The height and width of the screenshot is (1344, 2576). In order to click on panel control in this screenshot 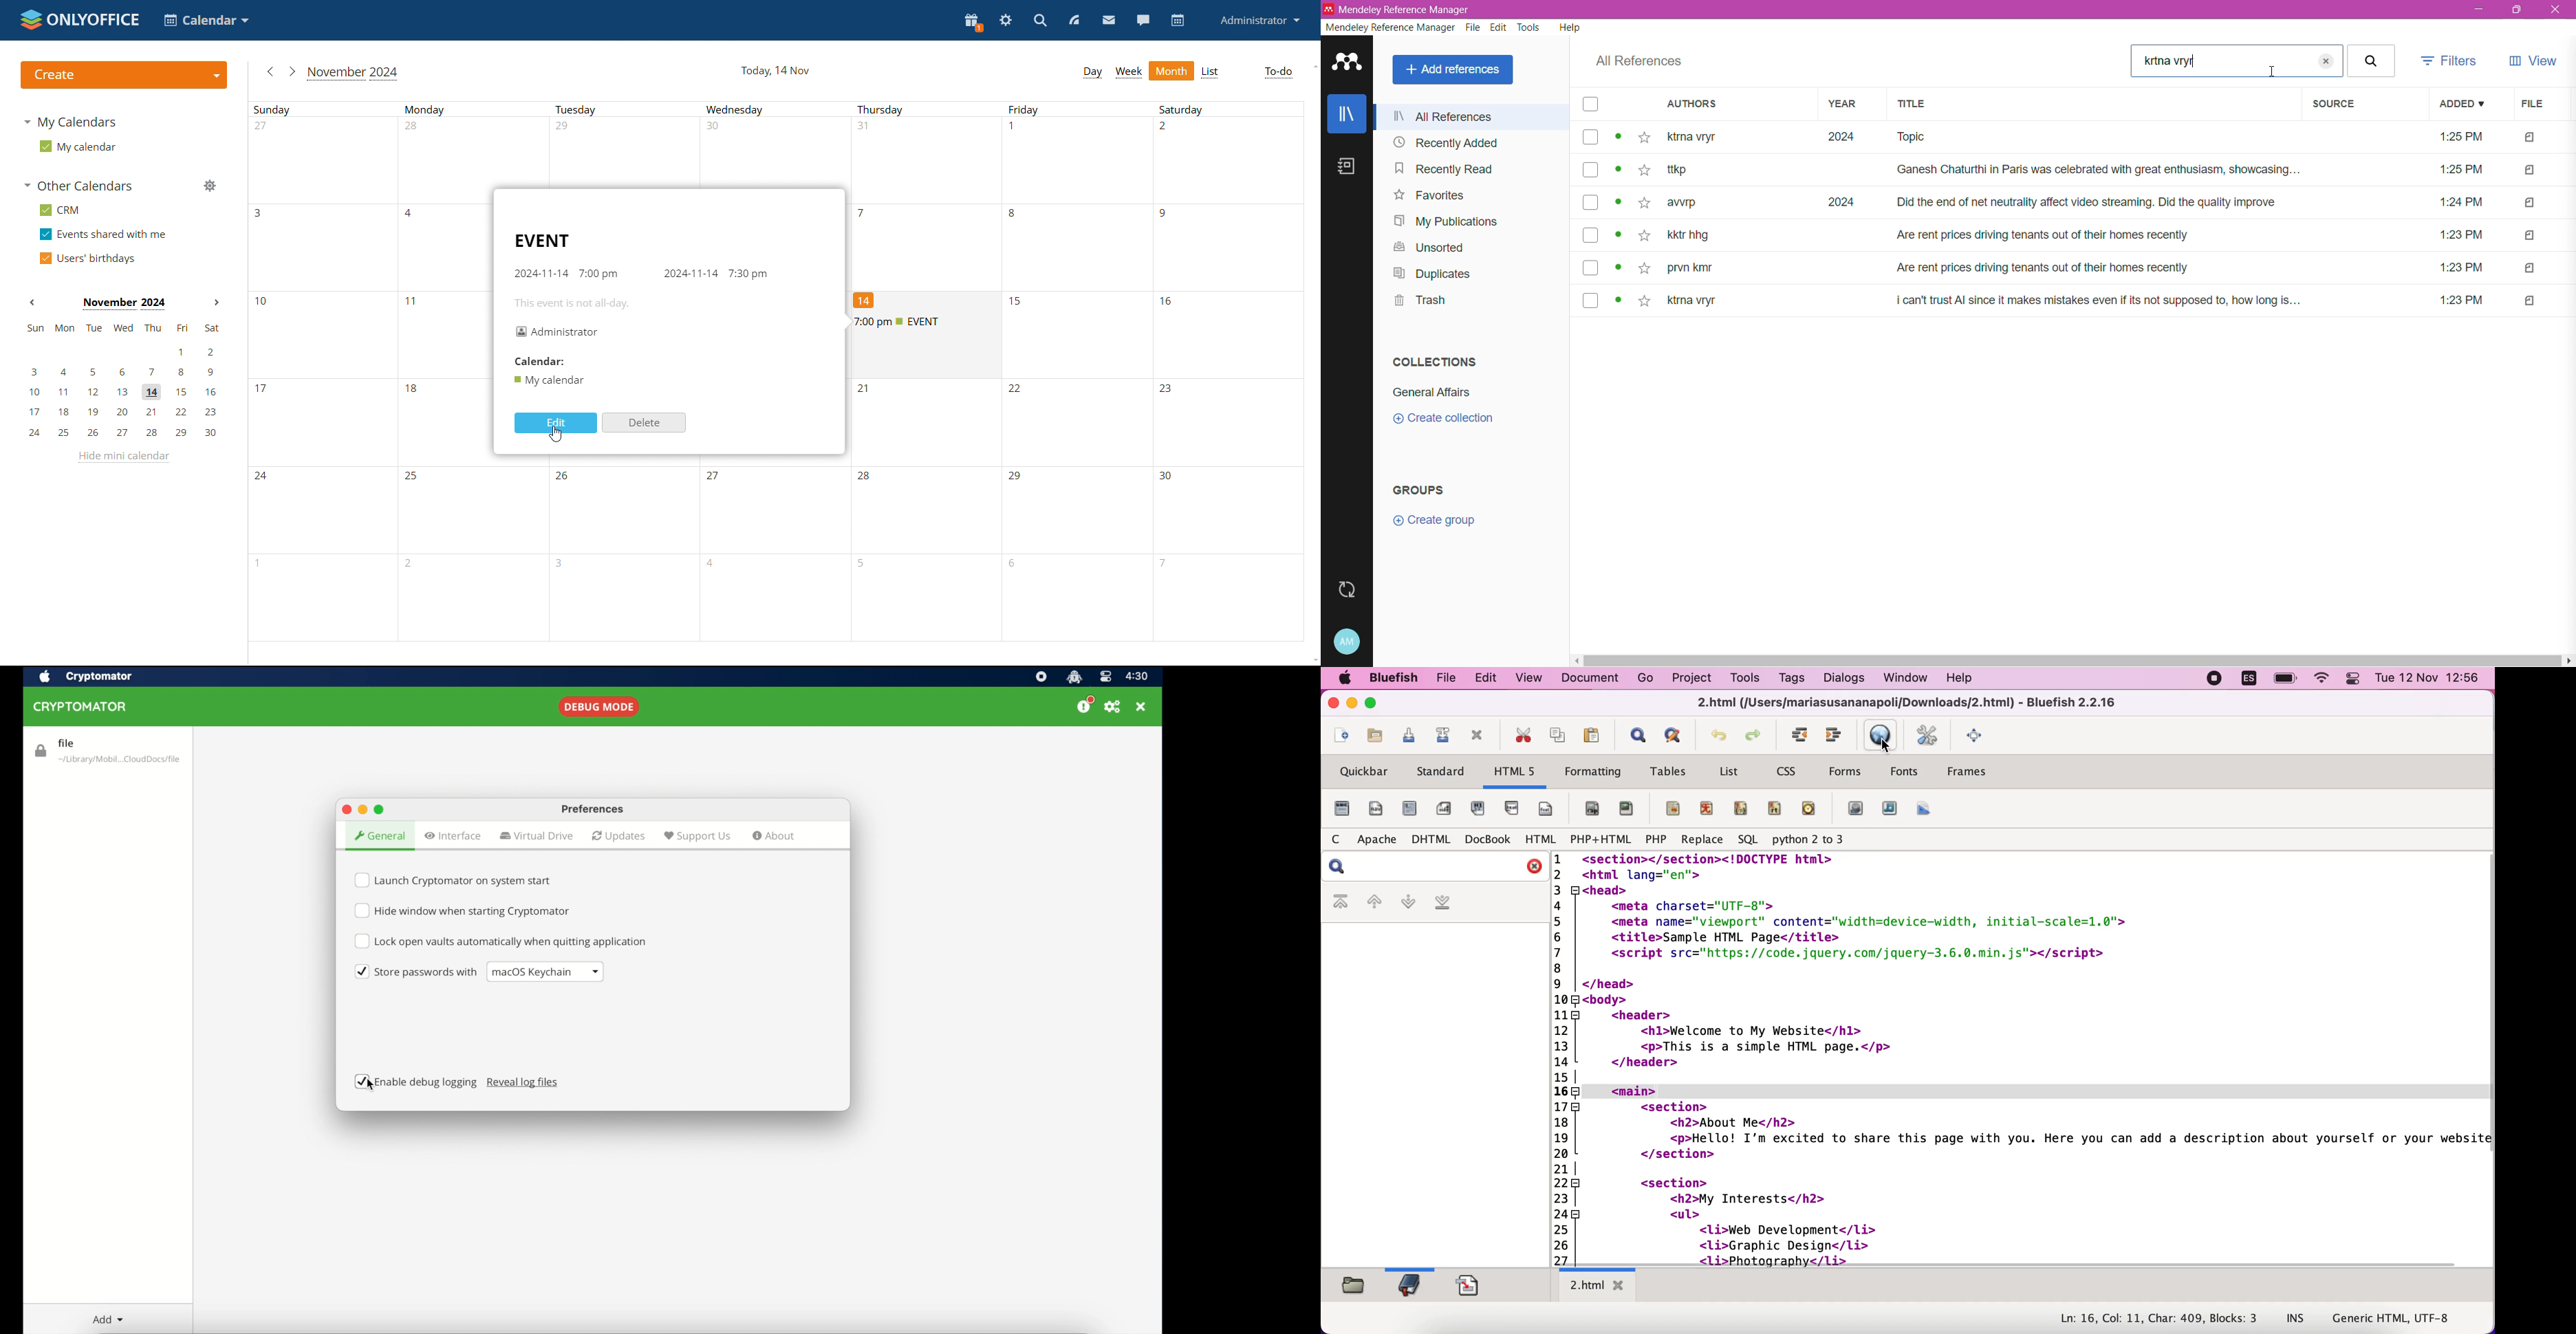, I will do `click(2351, 682)`.